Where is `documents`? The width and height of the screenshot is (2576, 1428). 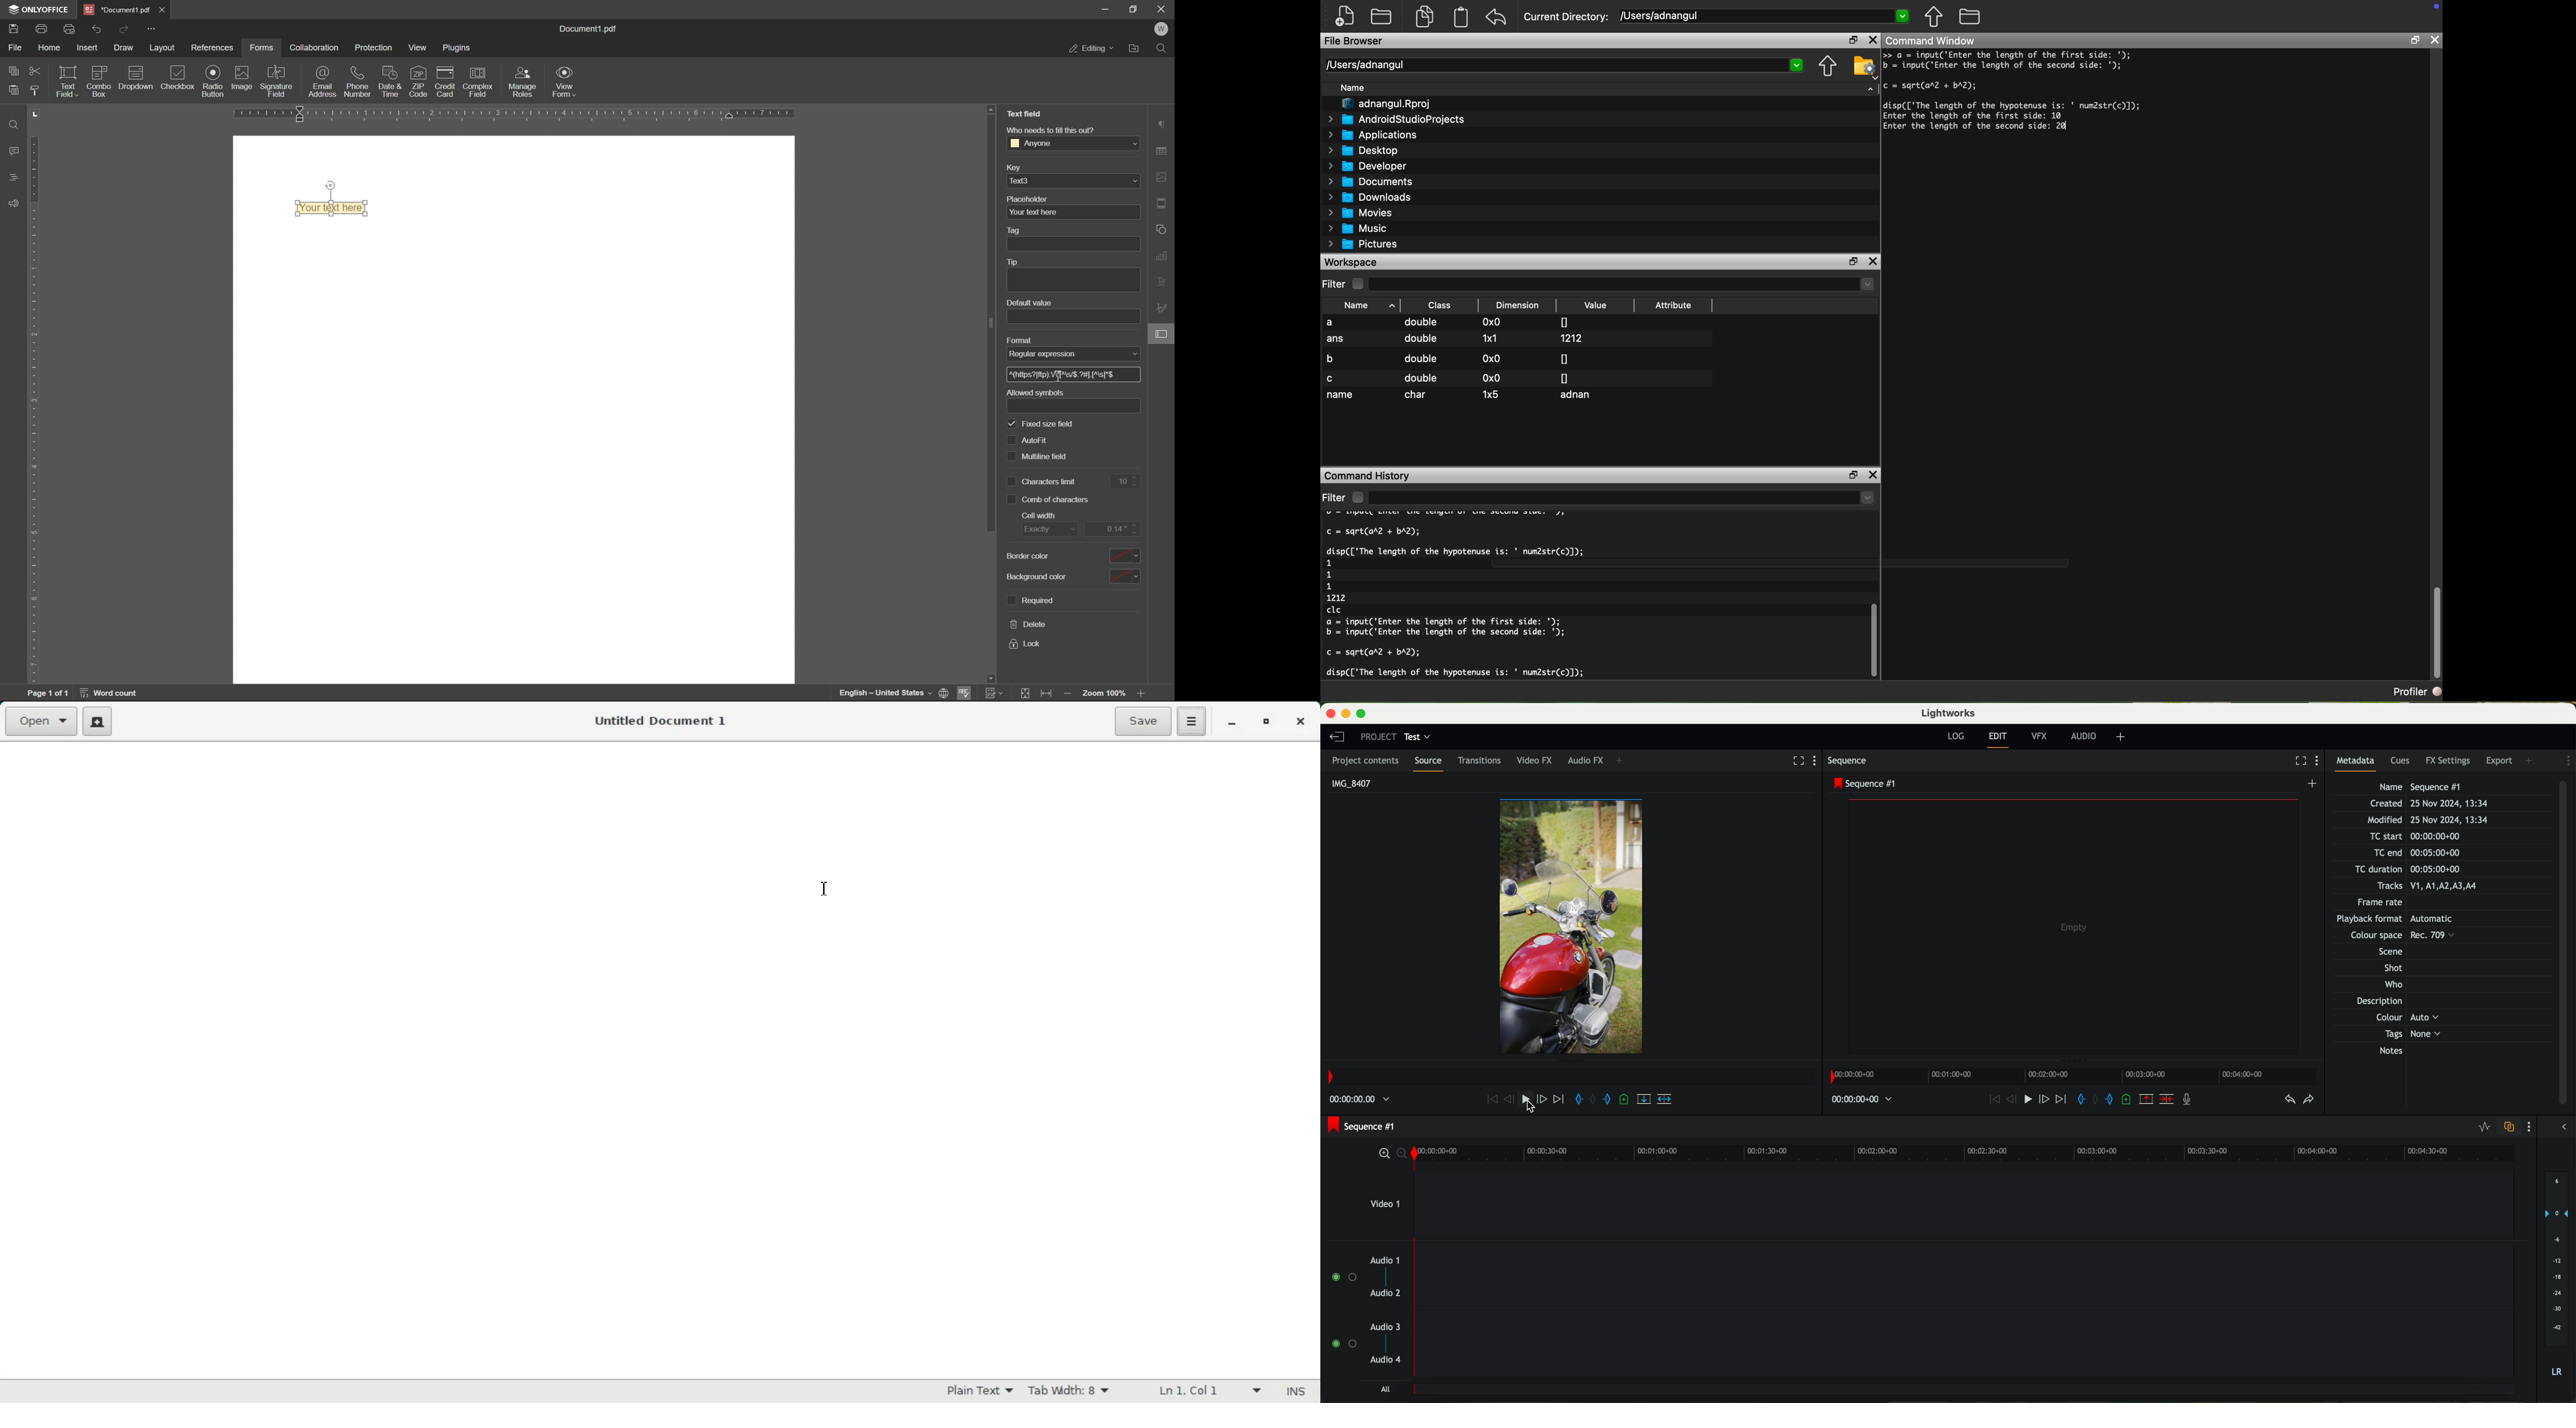
documents is located at coordinates (1424, 16).